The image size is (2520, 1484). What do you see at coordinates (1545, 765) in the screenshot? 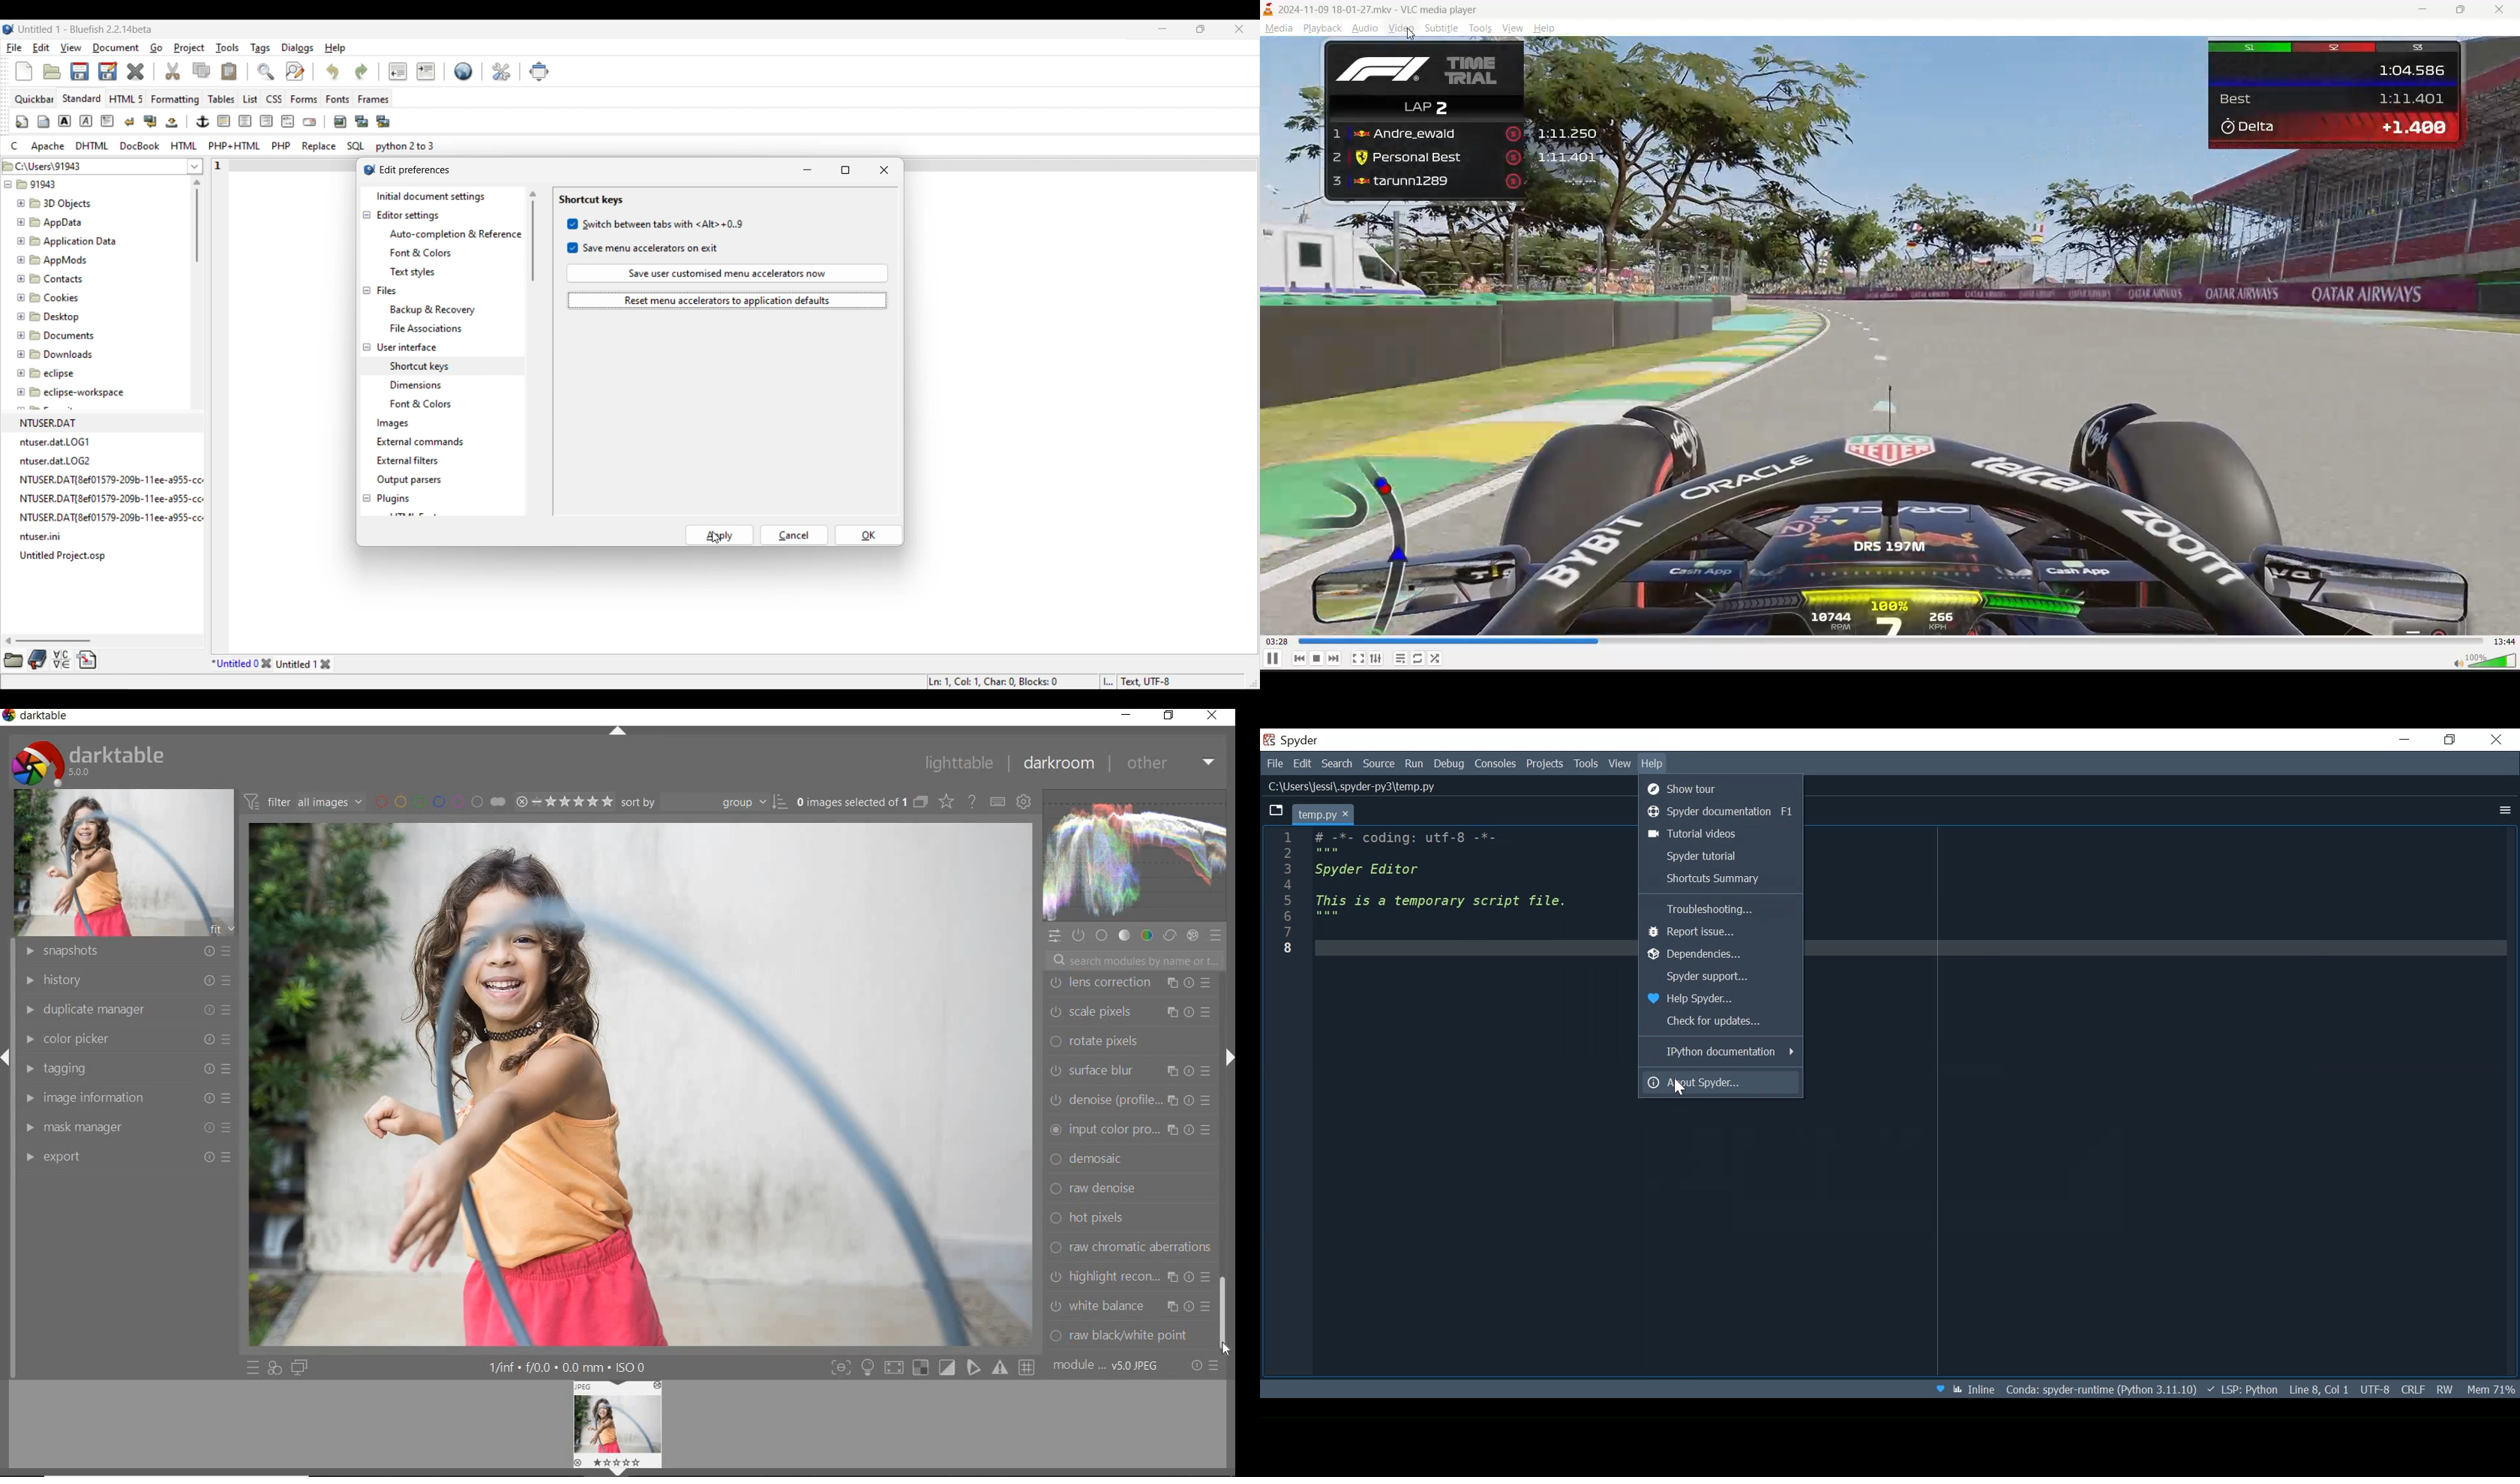
I see `Projects` at bounding box center [1545, 765].